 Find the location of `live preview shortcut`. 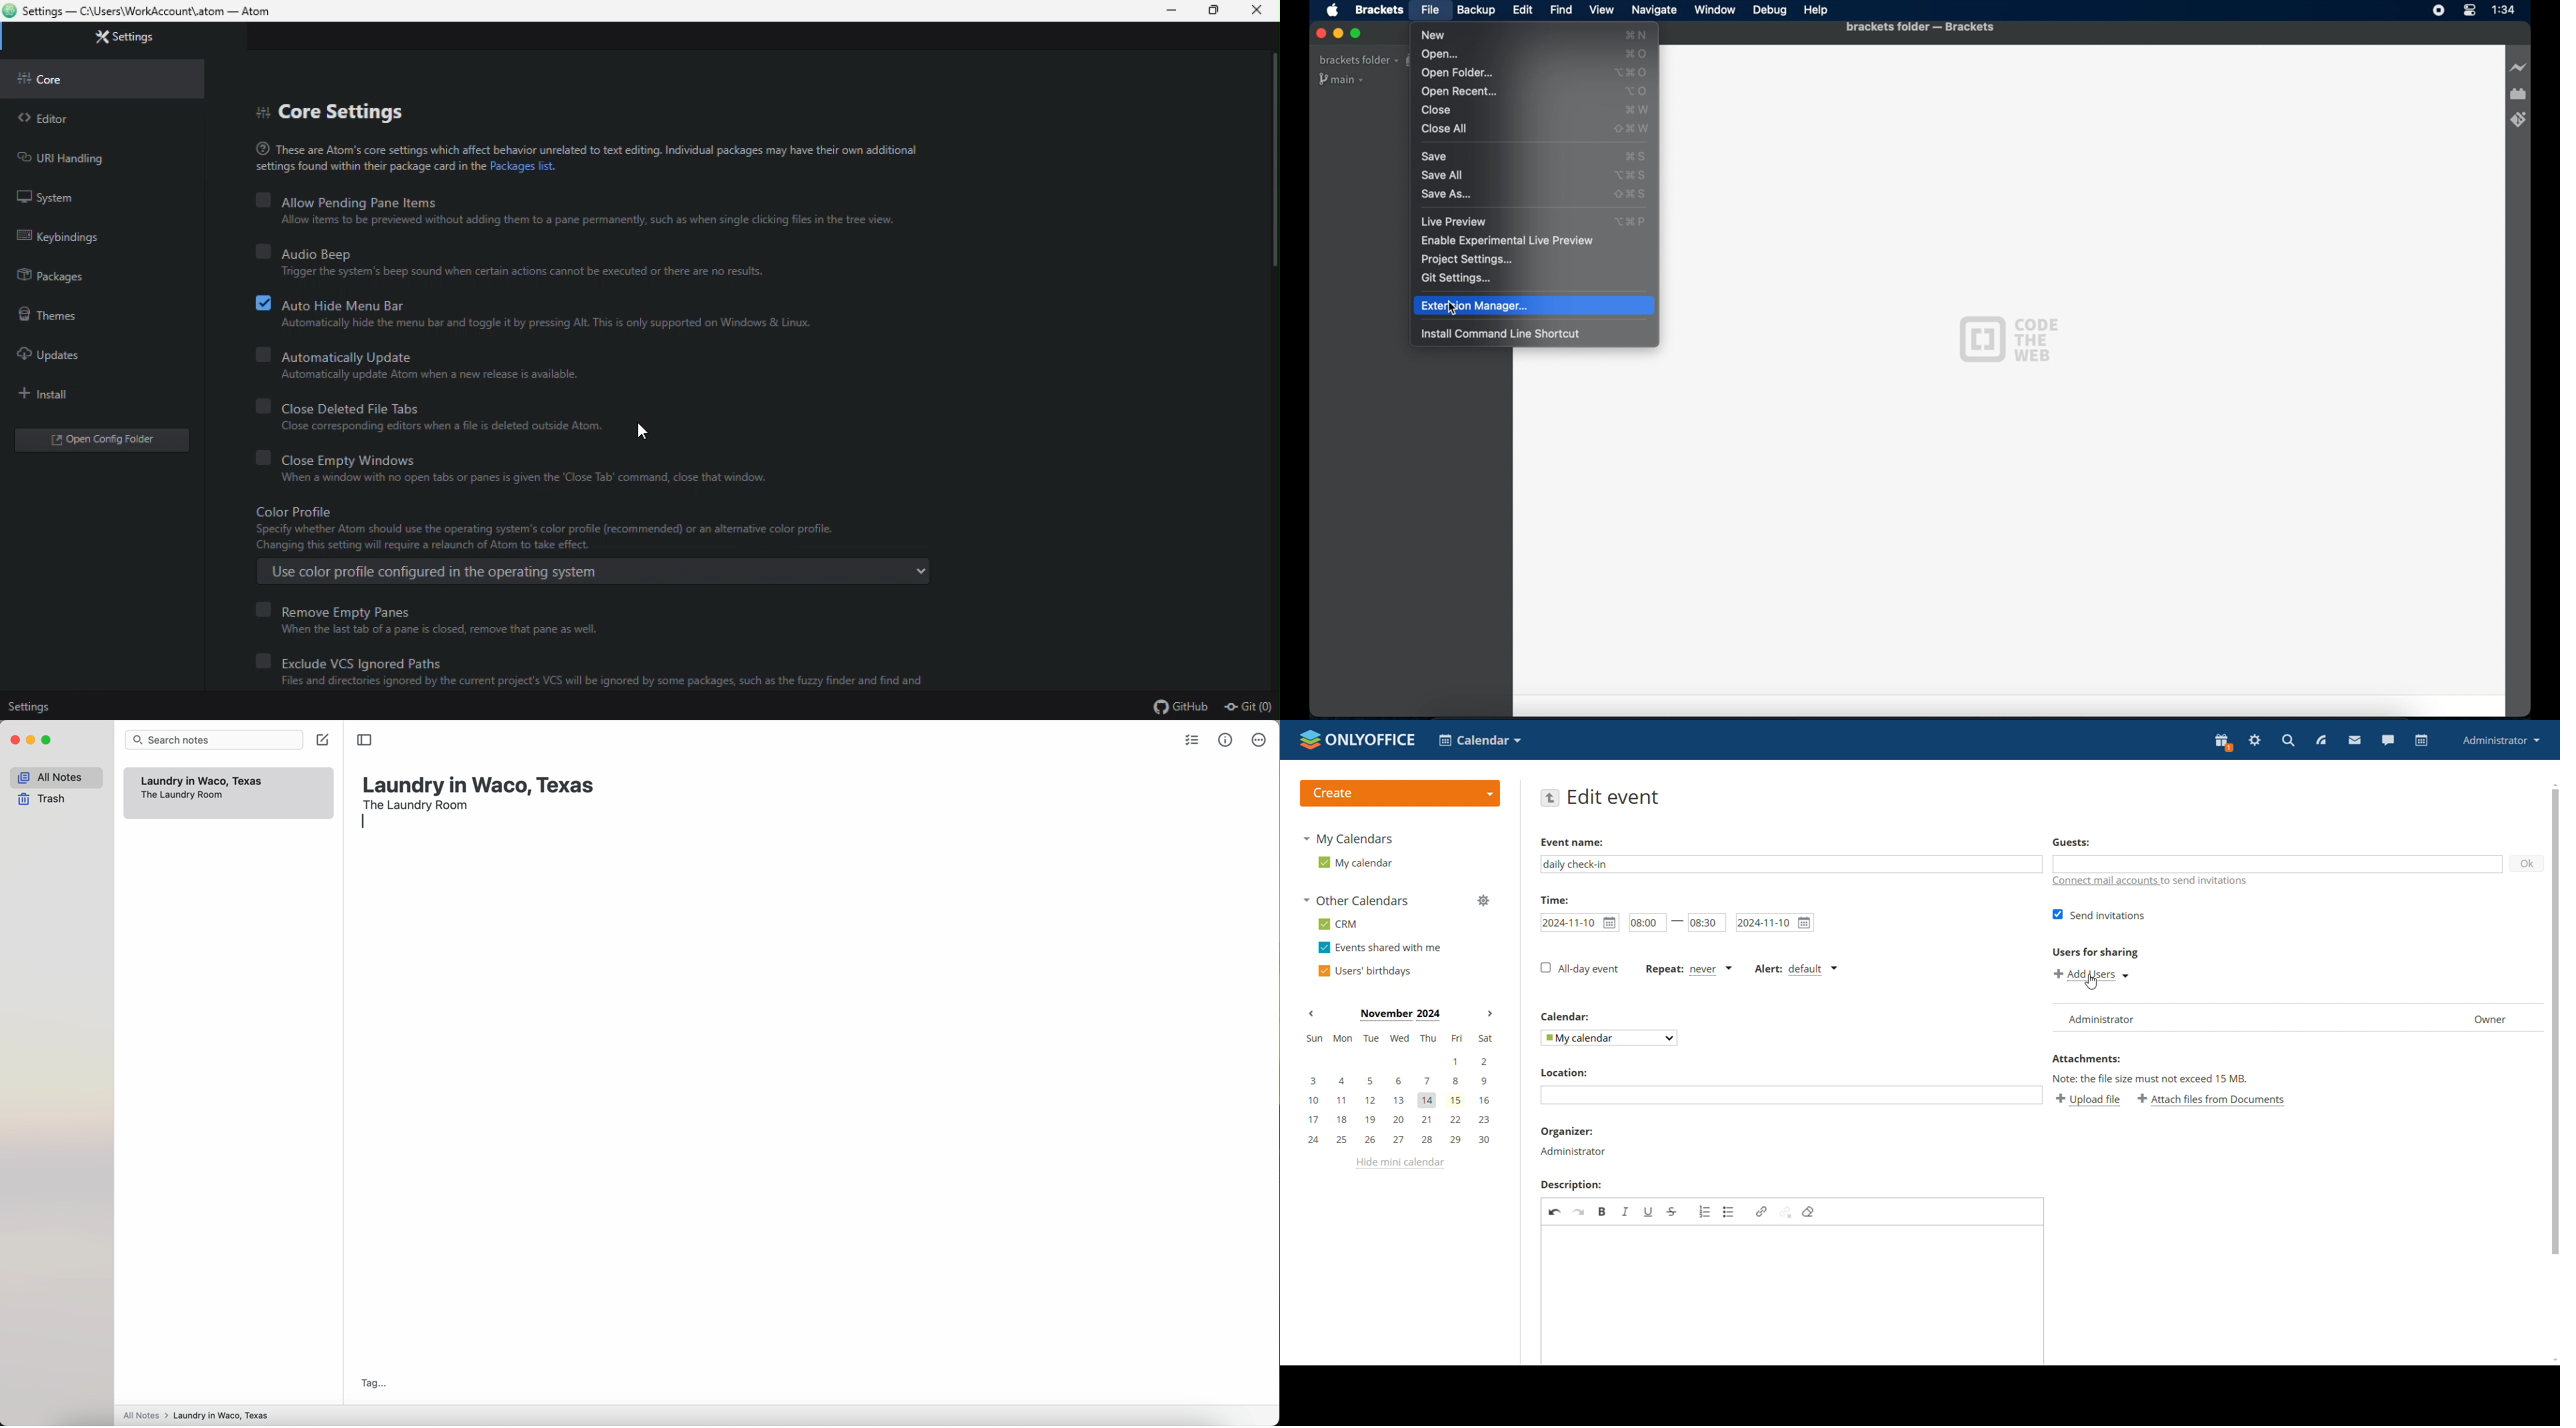

live preview shortcut is located at coordinates (1629, 222).